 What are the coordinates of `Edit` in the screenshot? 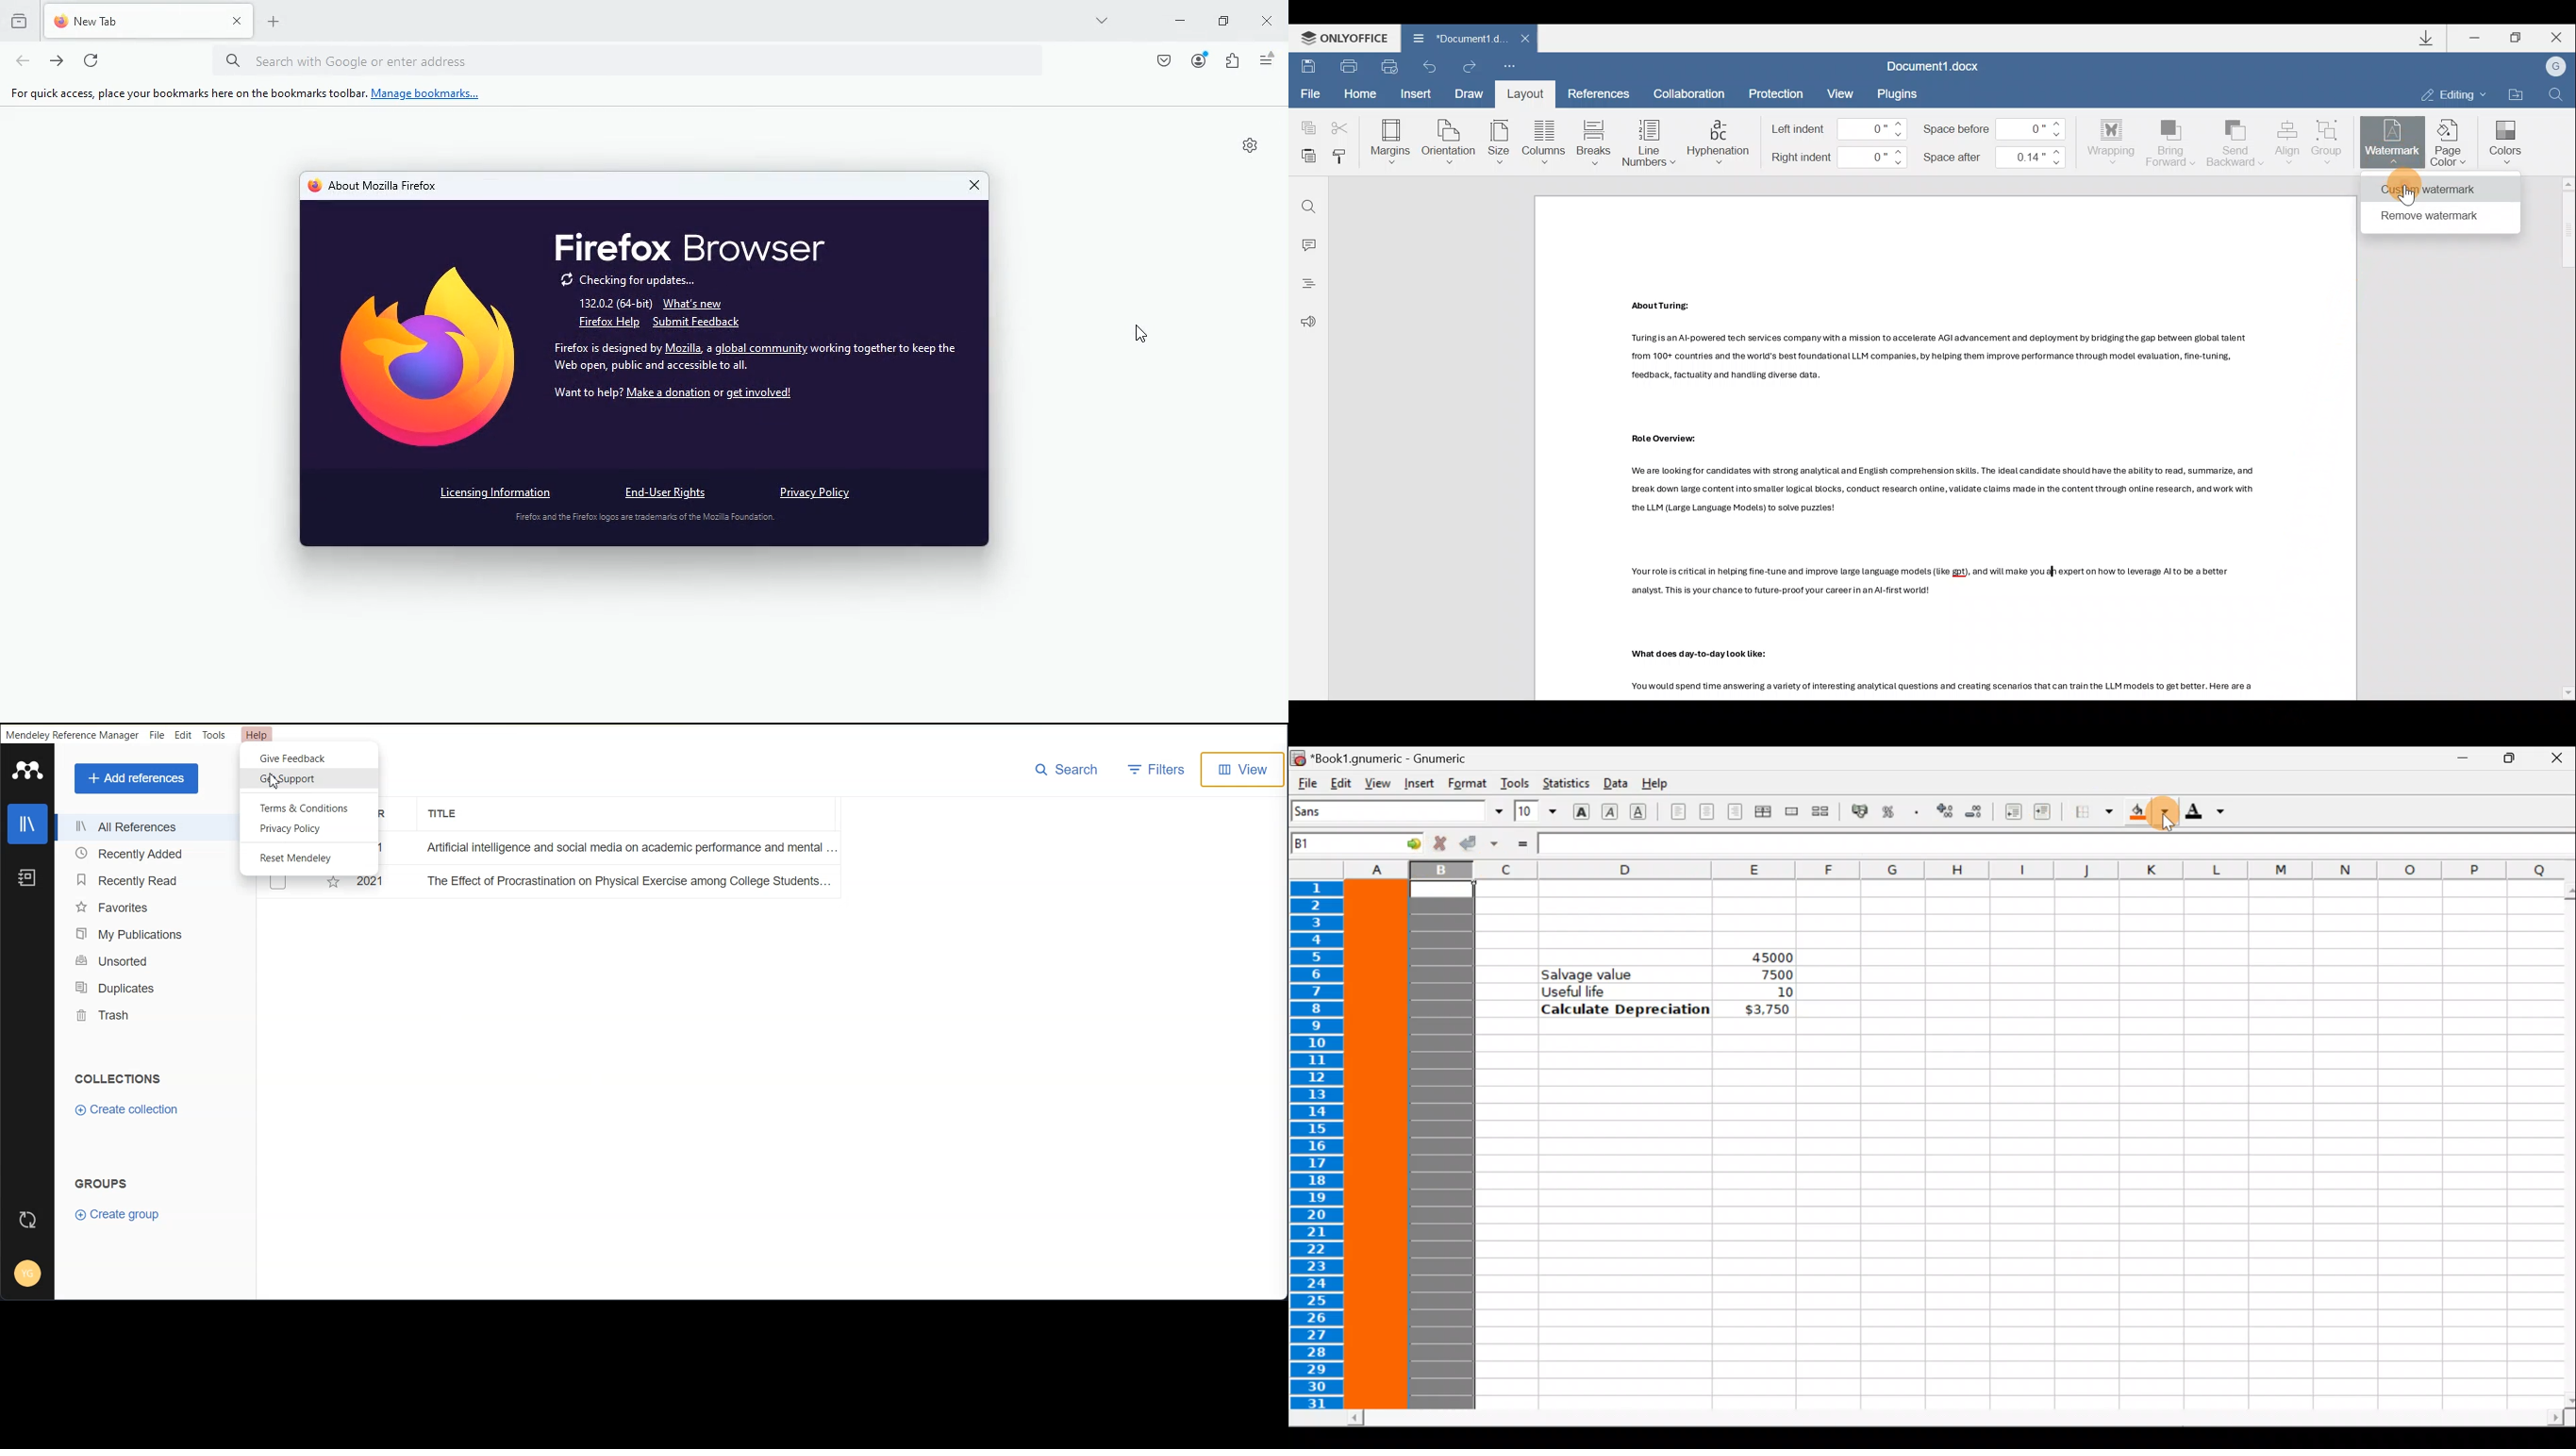 It's located at (183, 735).